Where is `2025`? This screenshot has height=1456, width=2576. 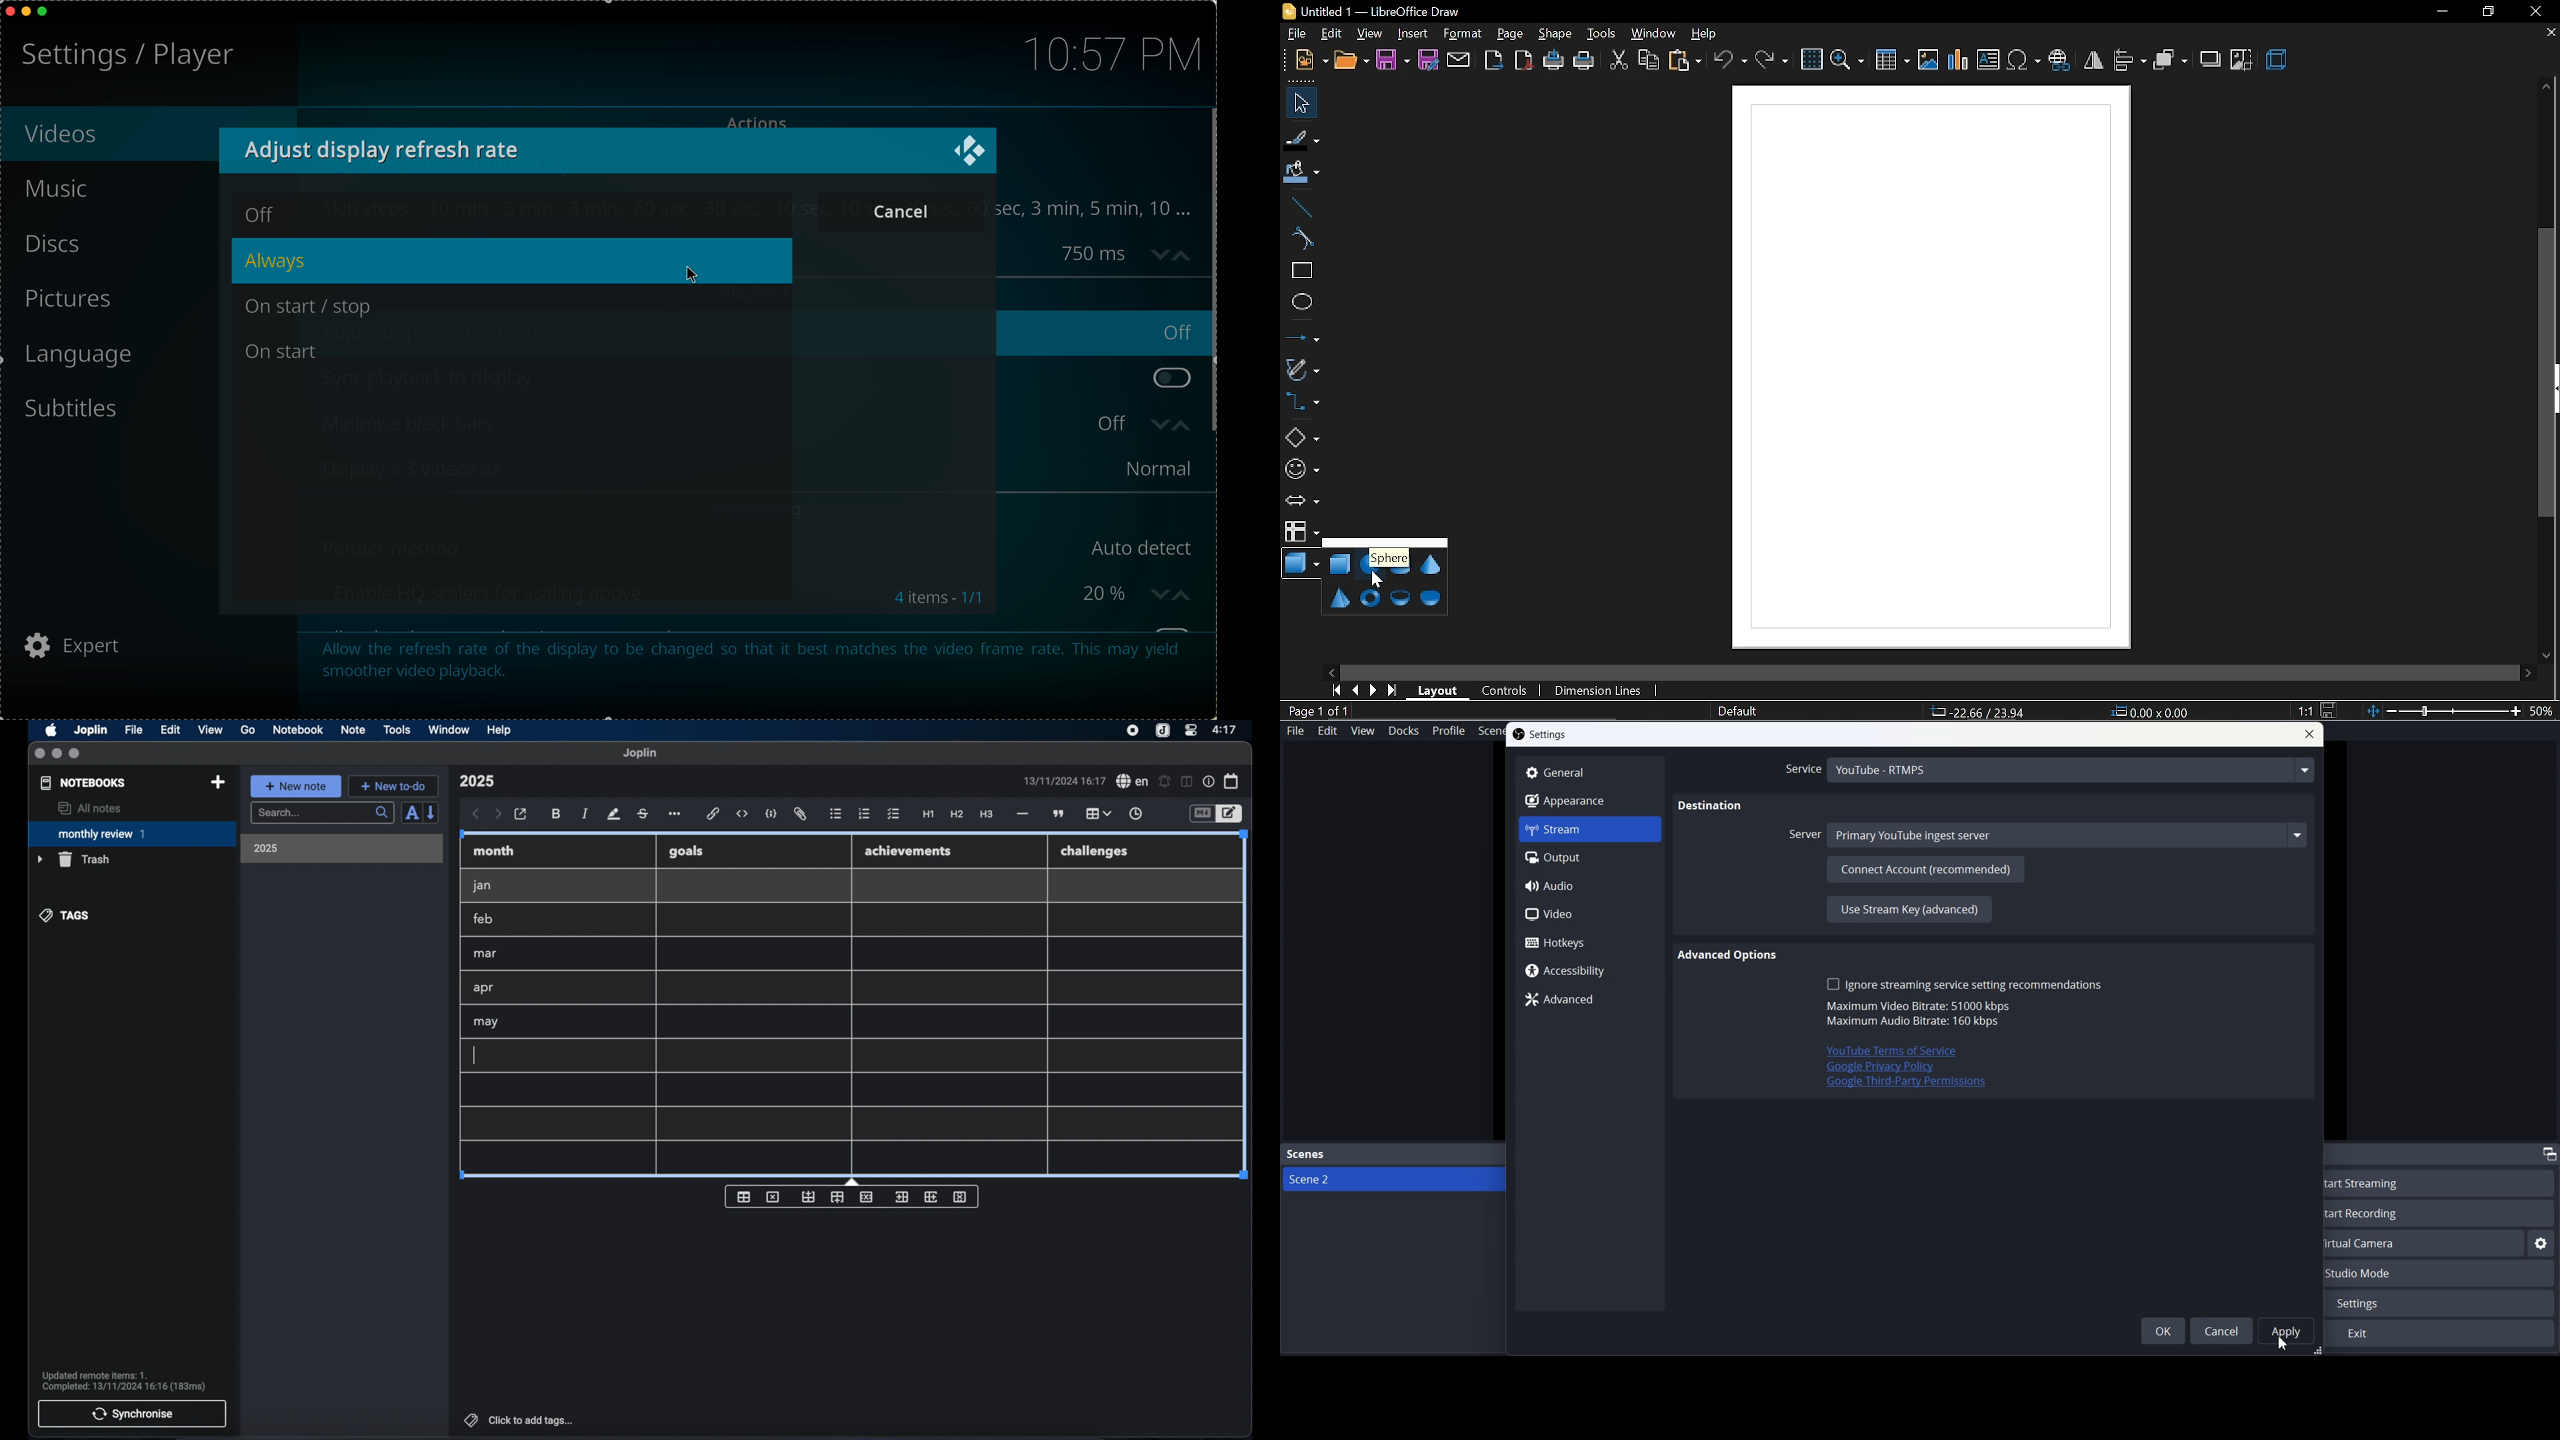 2025 is located at coordinates (266, 848).